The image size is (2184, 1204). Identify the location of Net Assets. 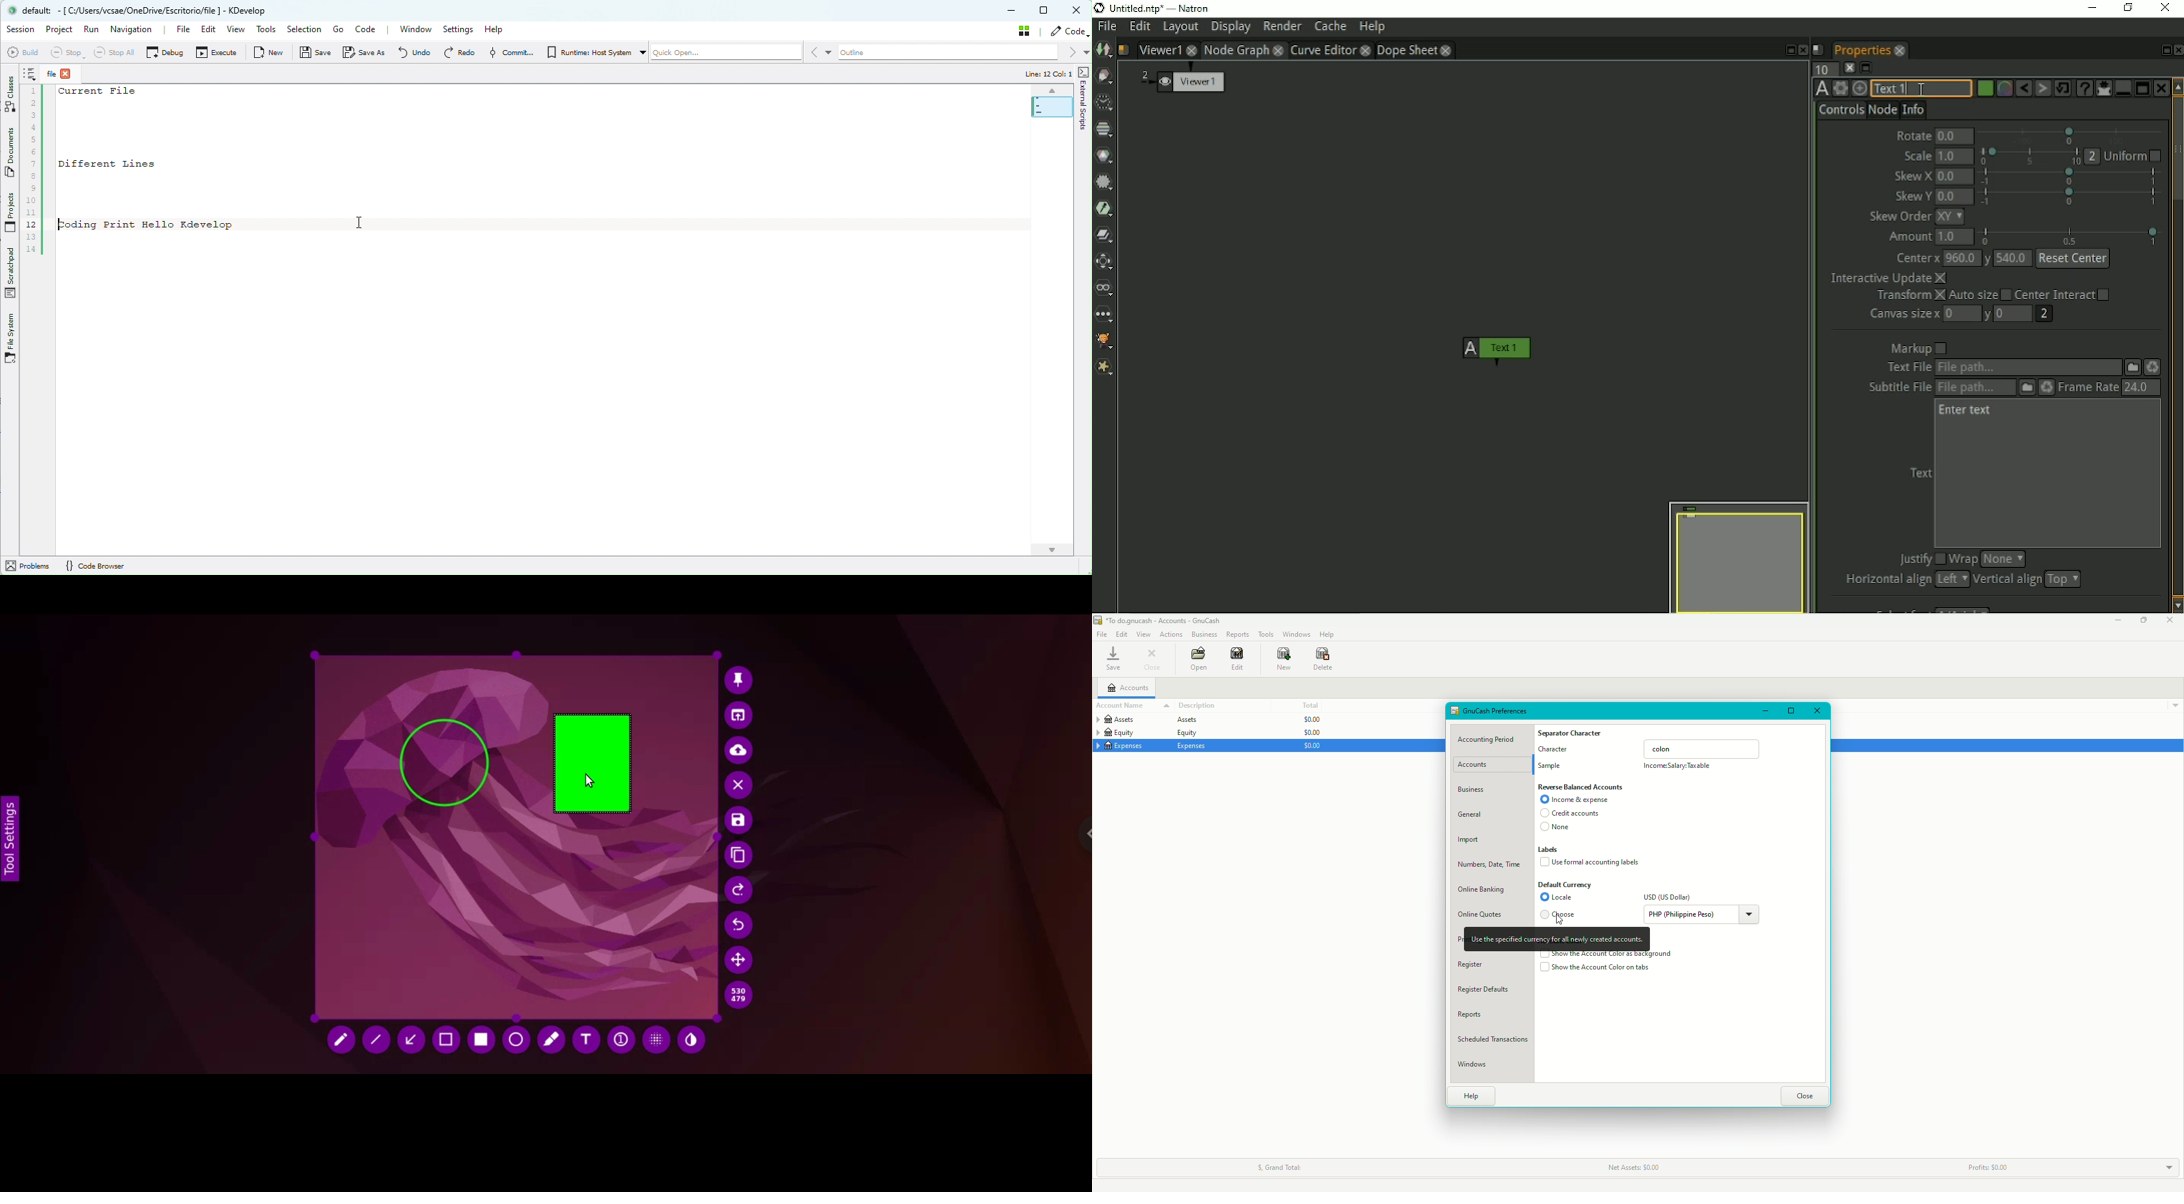
(1630, 1169).